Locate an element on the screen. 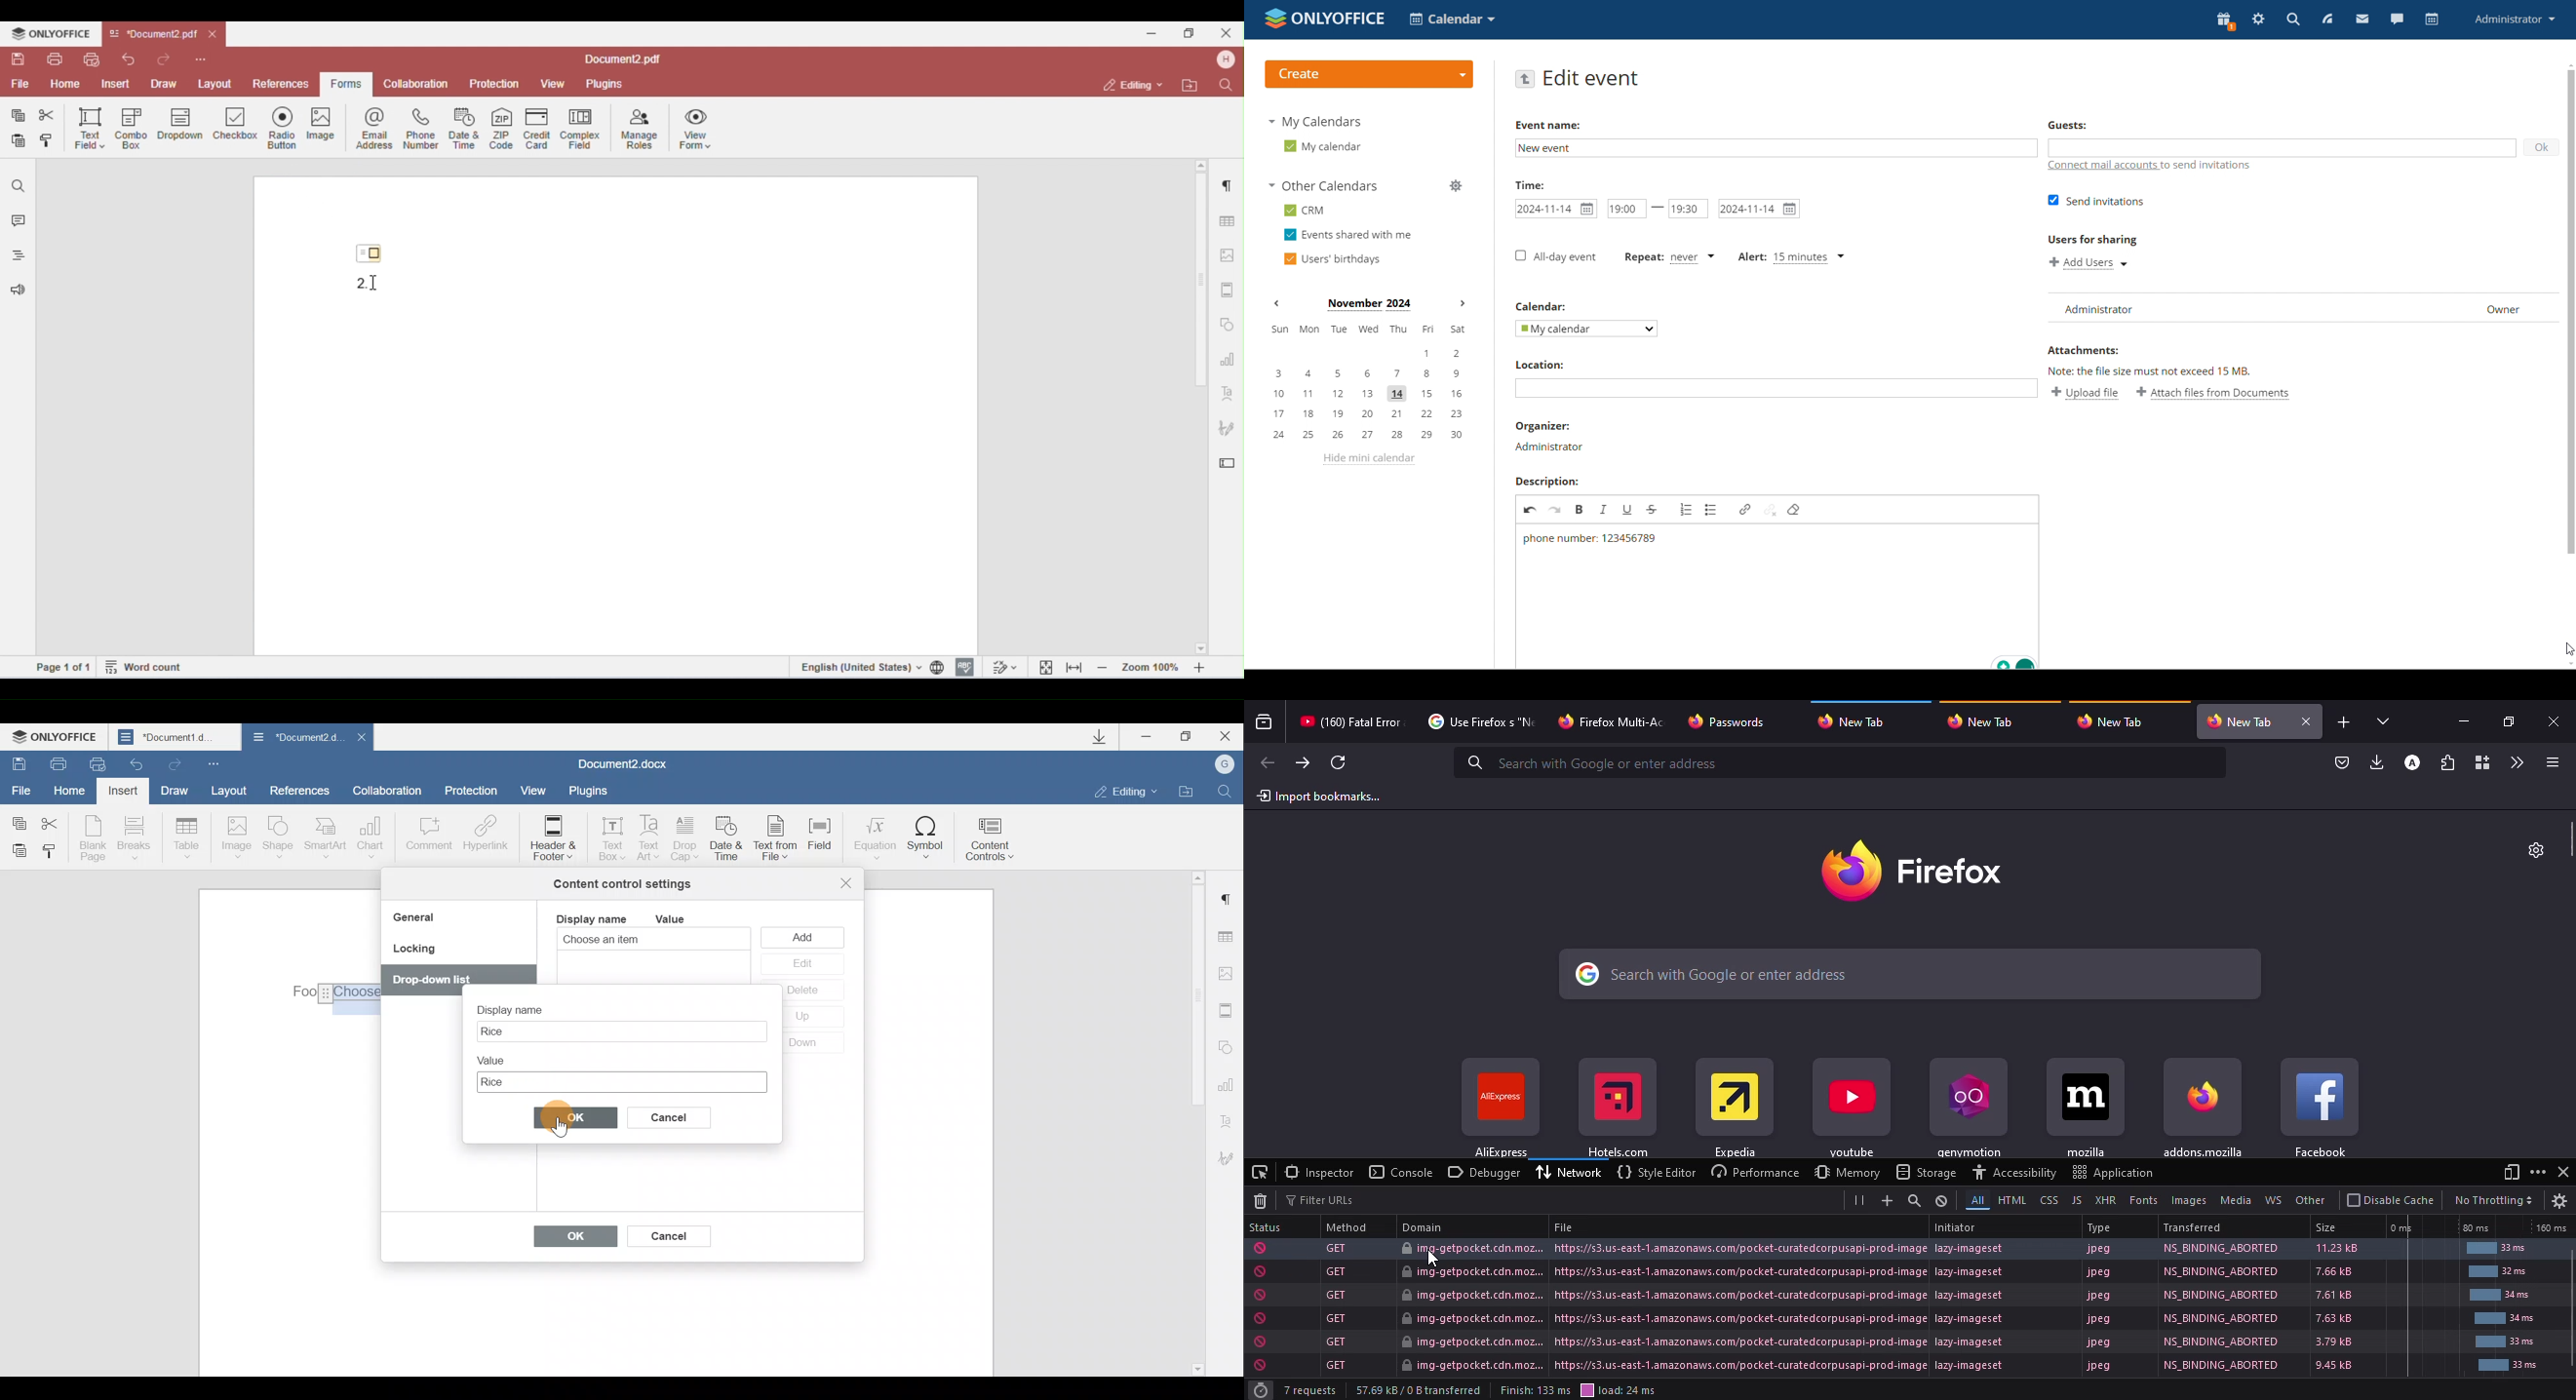  shortcuts is located at coordinates (2203, 1107).